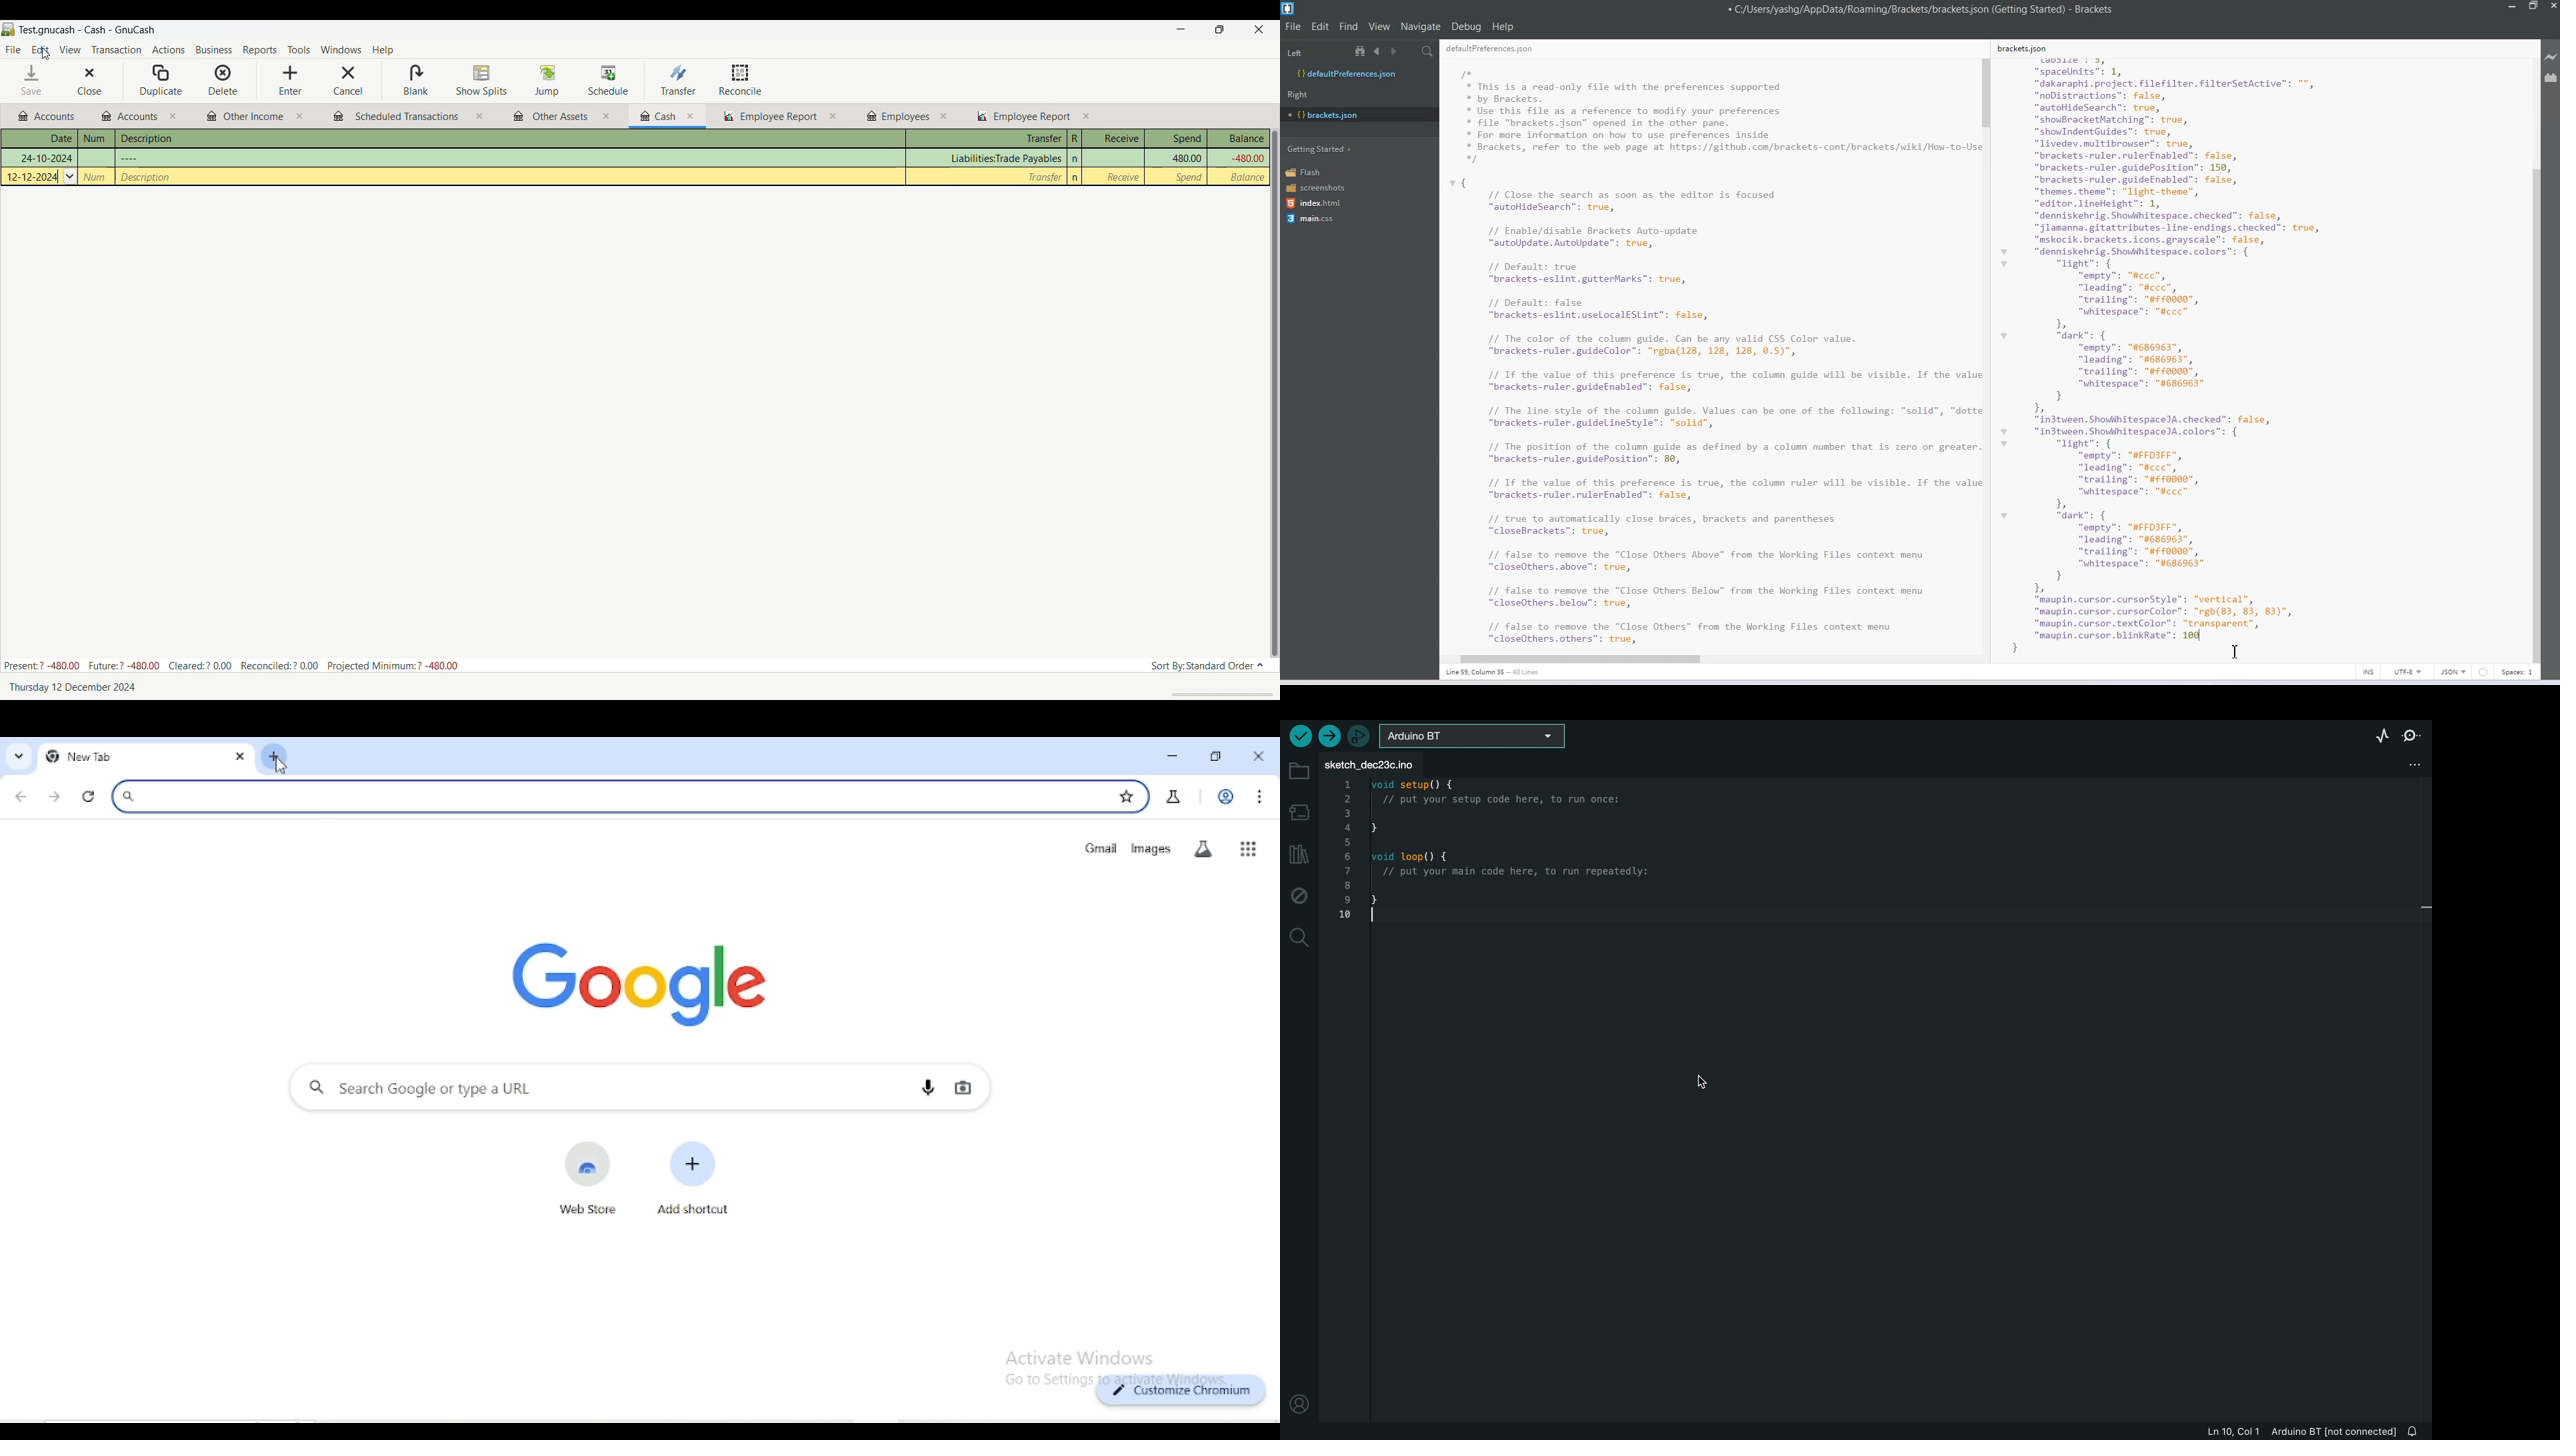 The image size is (2576, 1456). I want to click on UTF-8, so click(2407, 672).